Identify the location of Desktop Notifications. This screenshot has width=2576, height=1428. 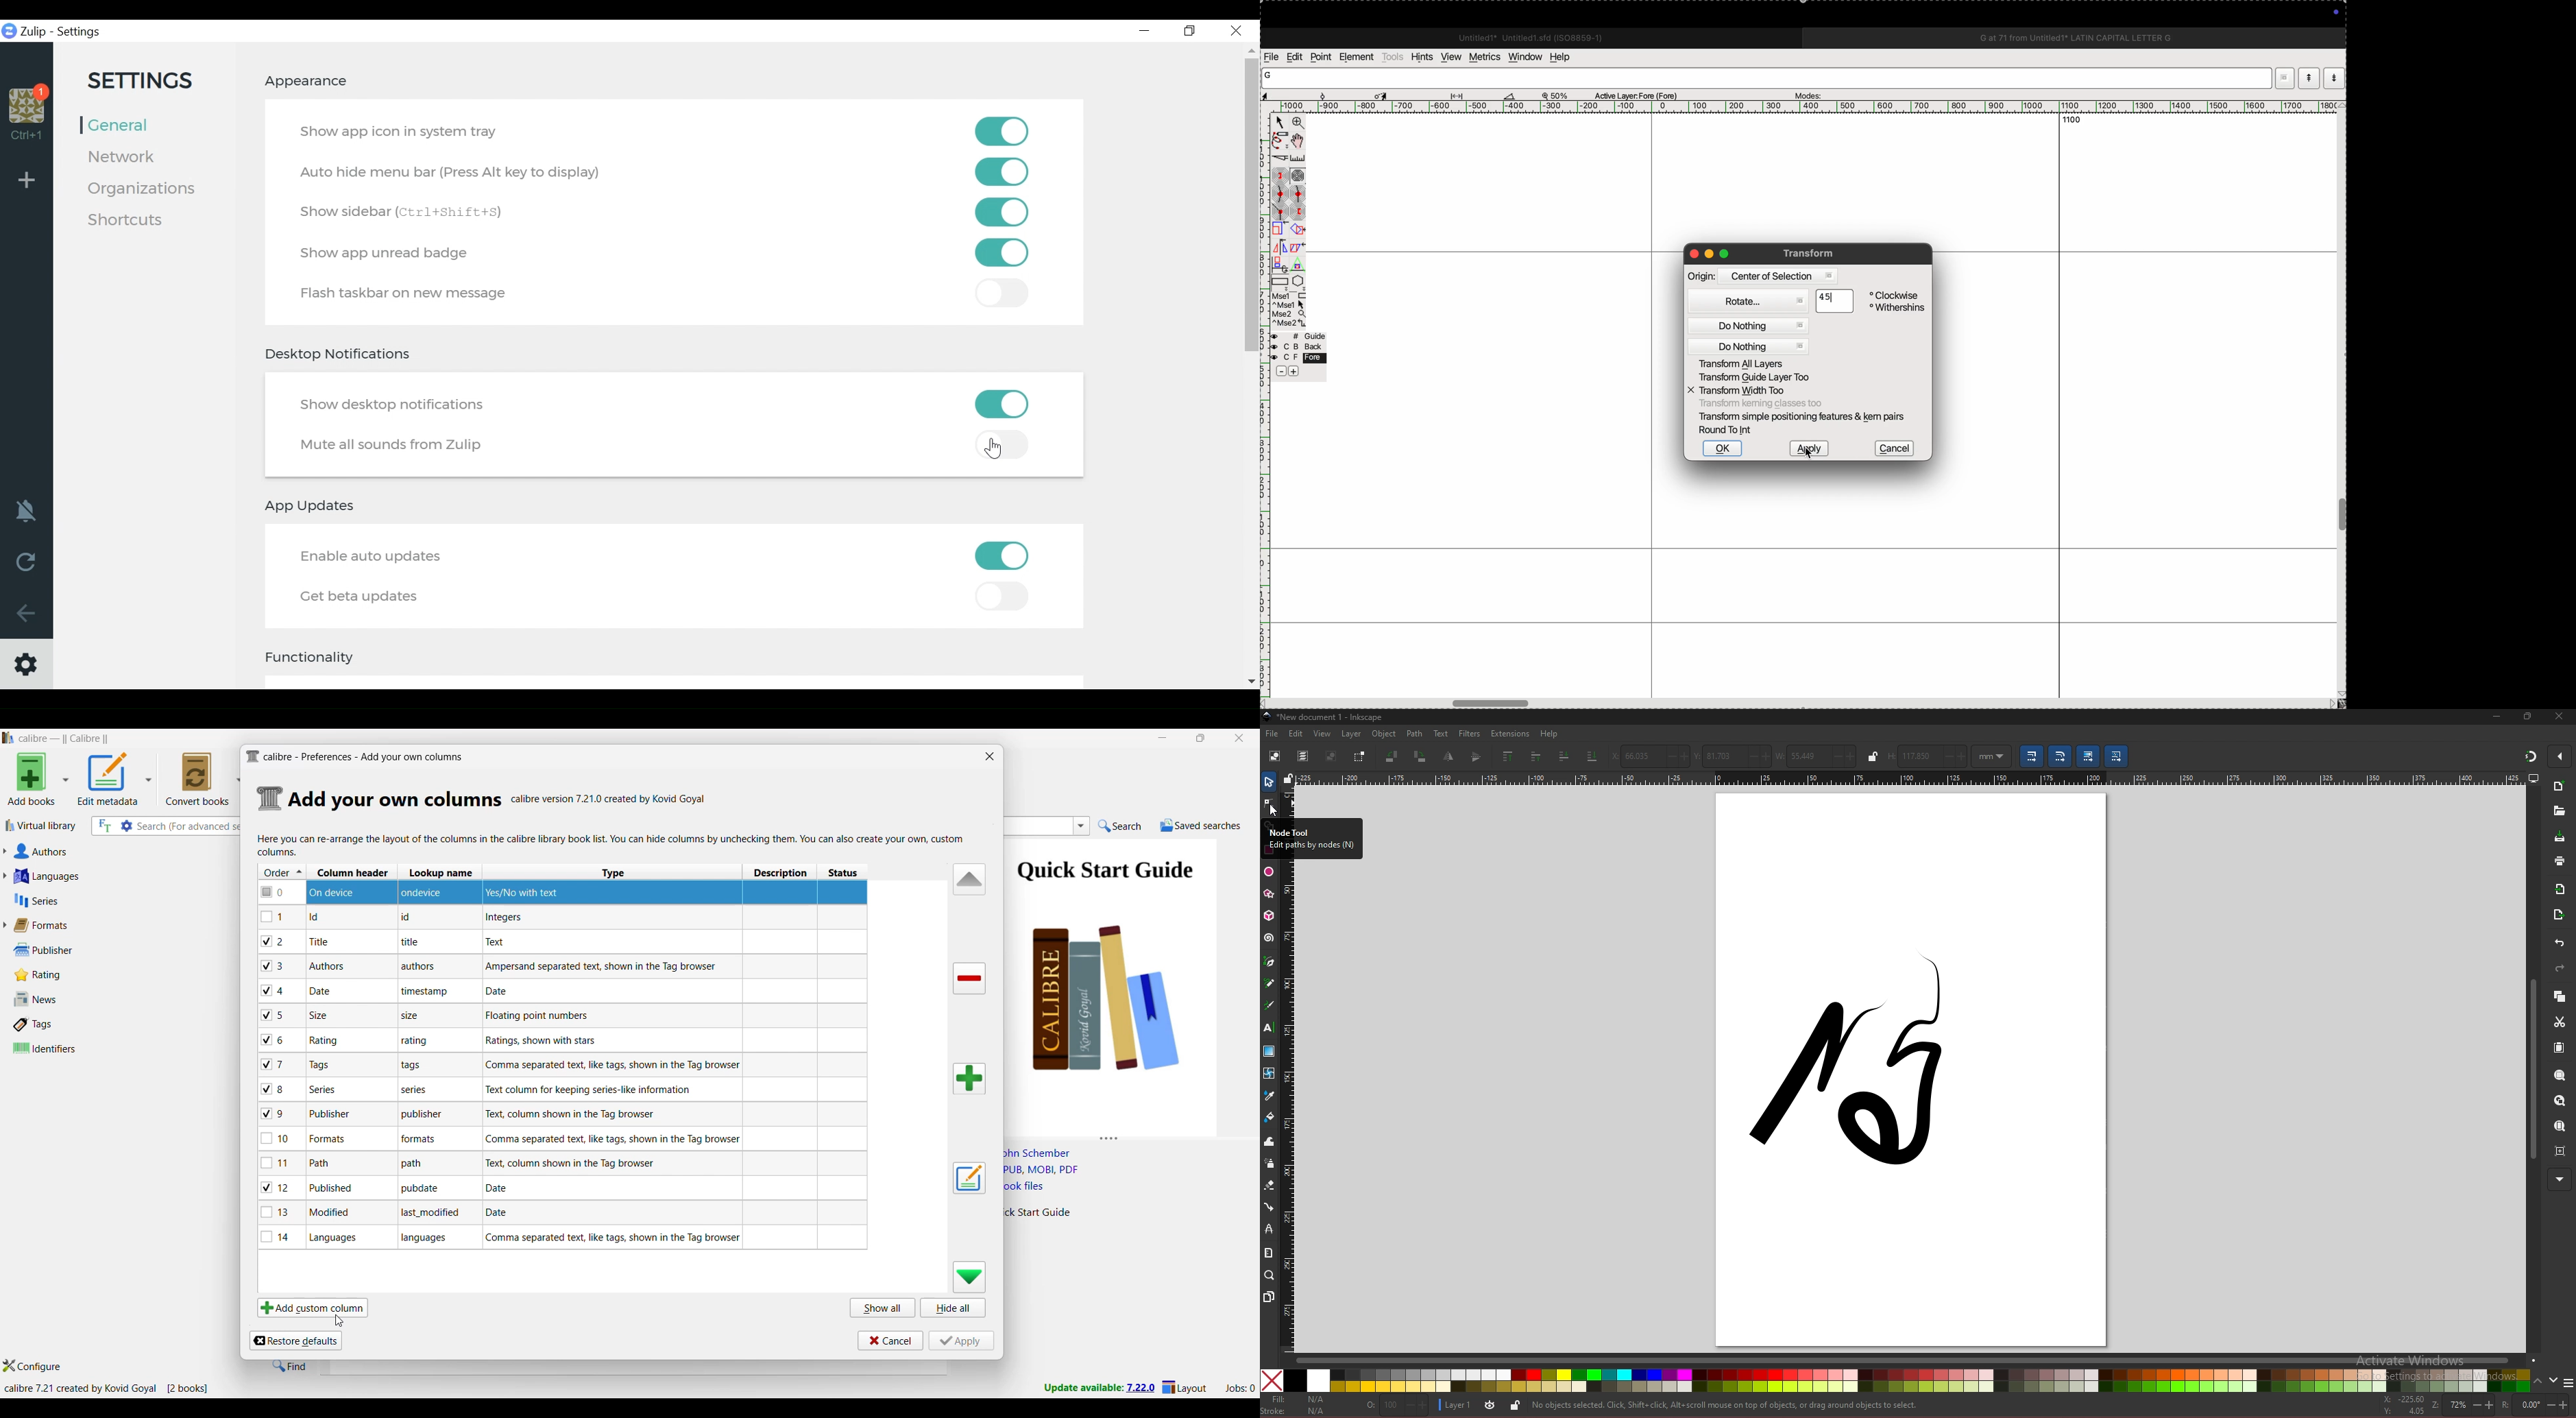
(340, 356).